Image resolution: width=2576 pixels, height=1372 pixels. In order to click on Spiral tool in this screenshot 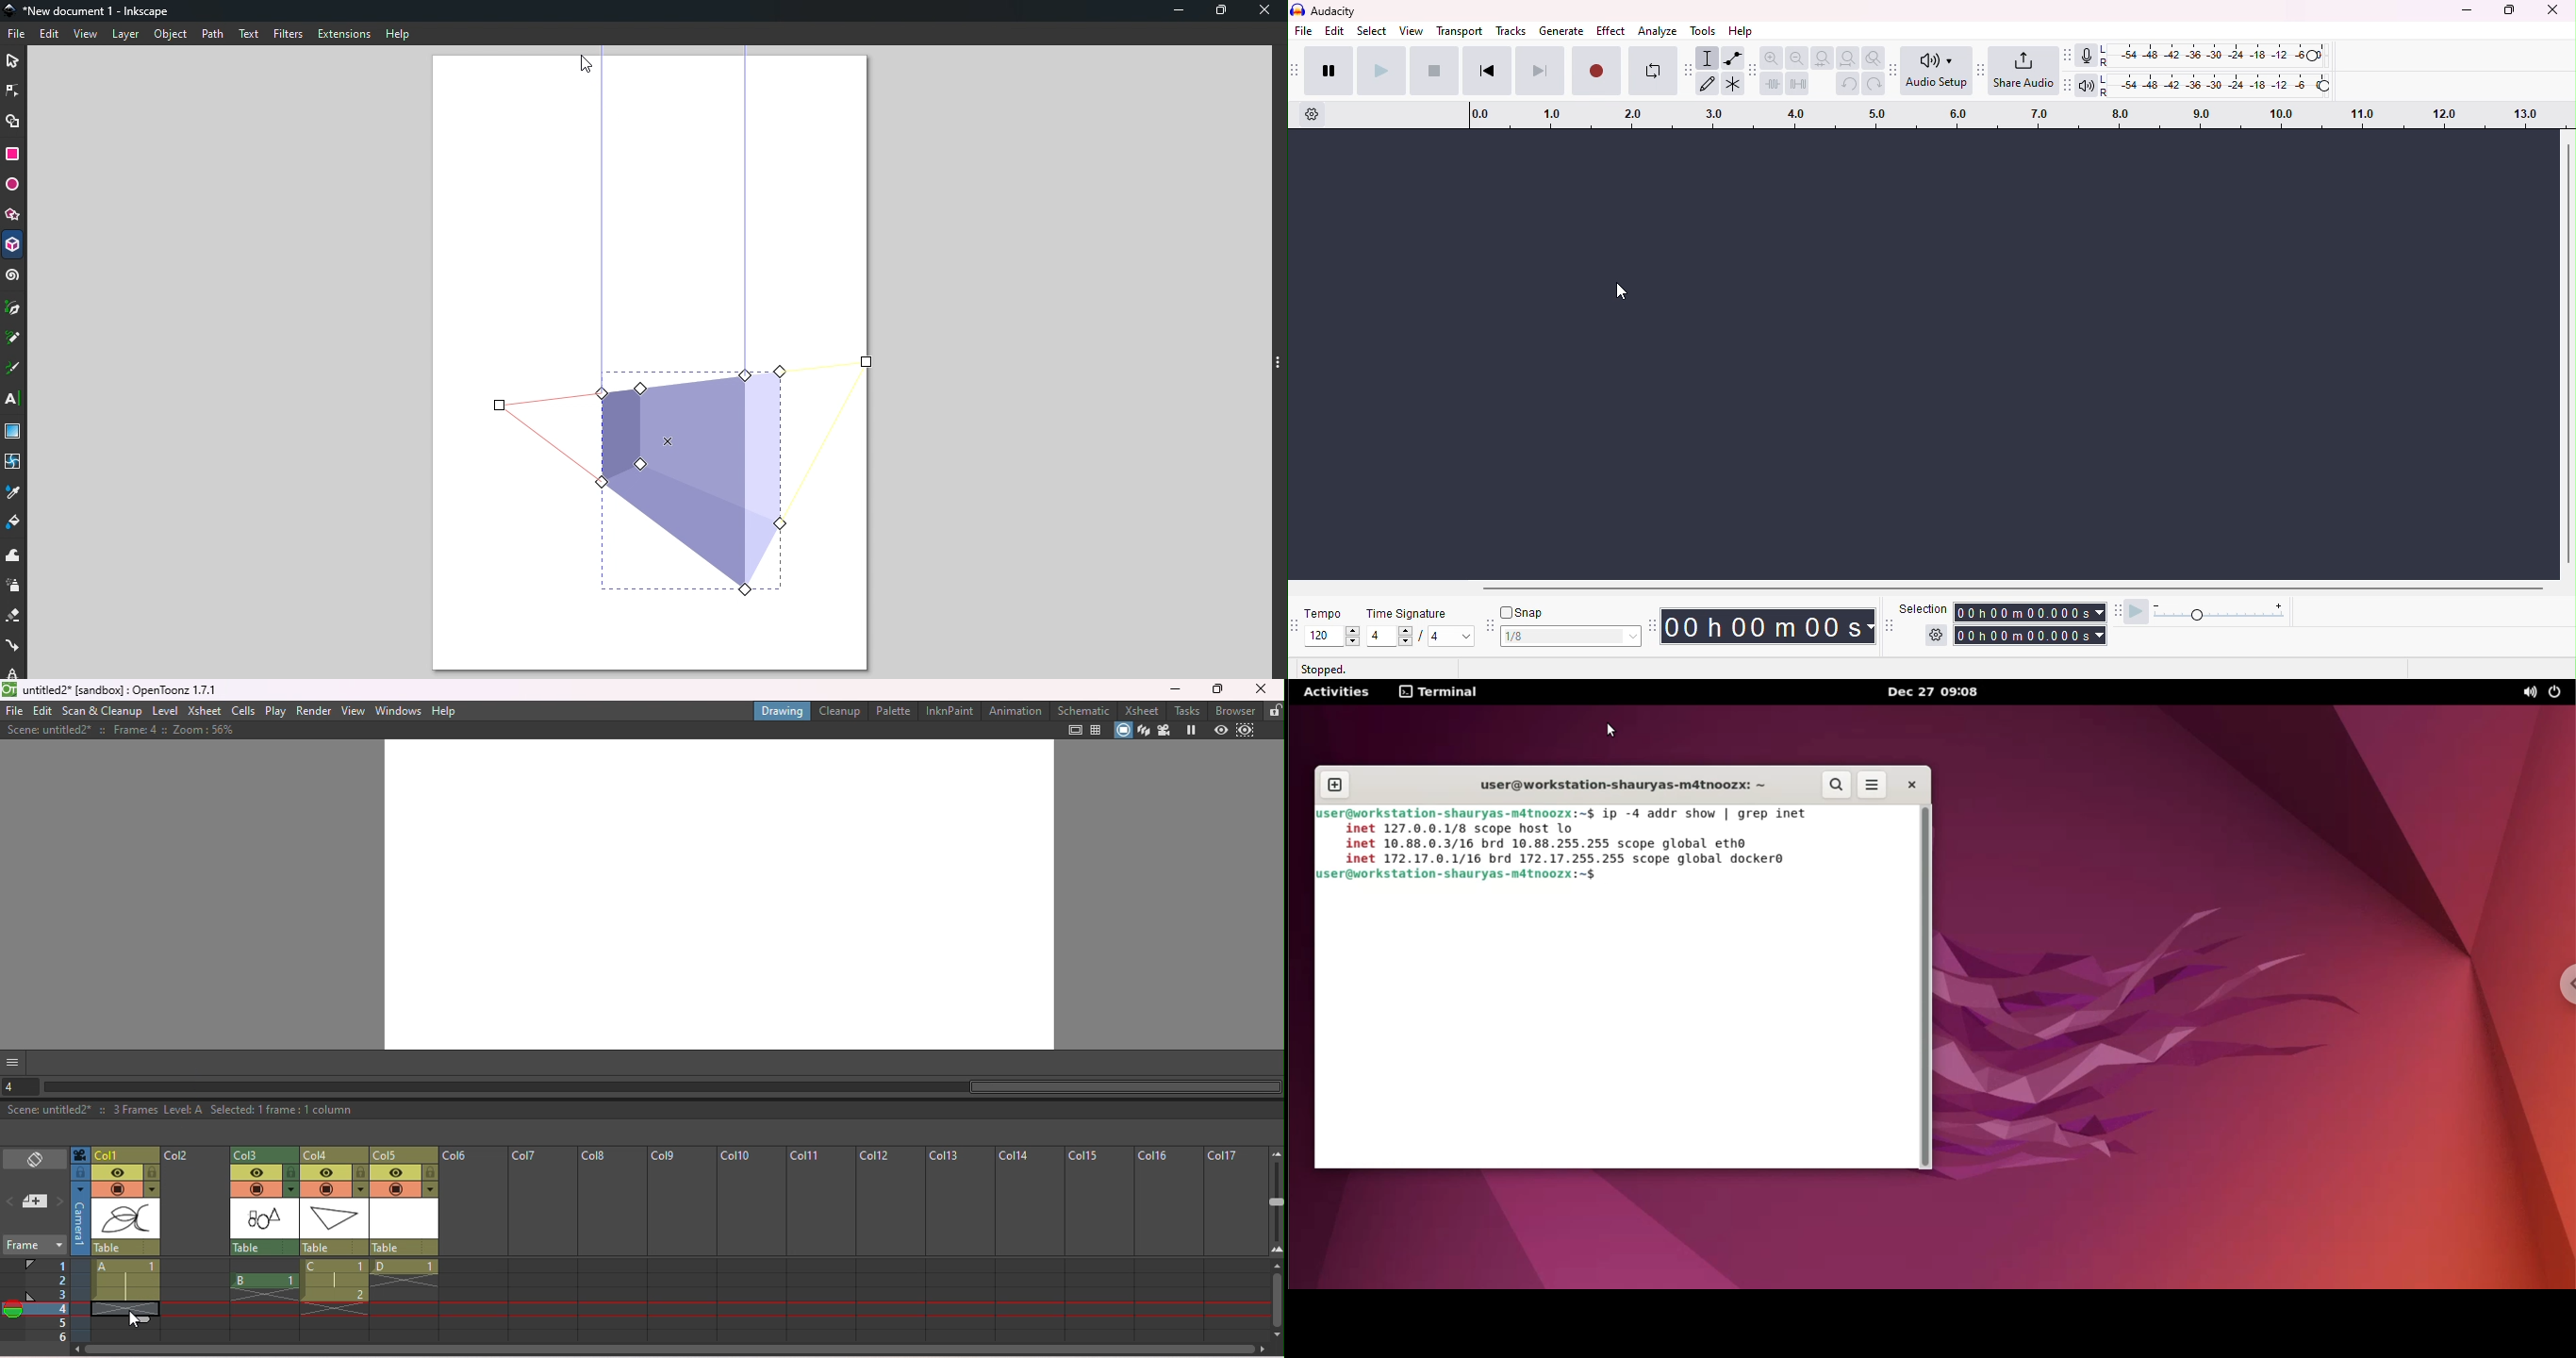, I will do `click(13, 279)`.